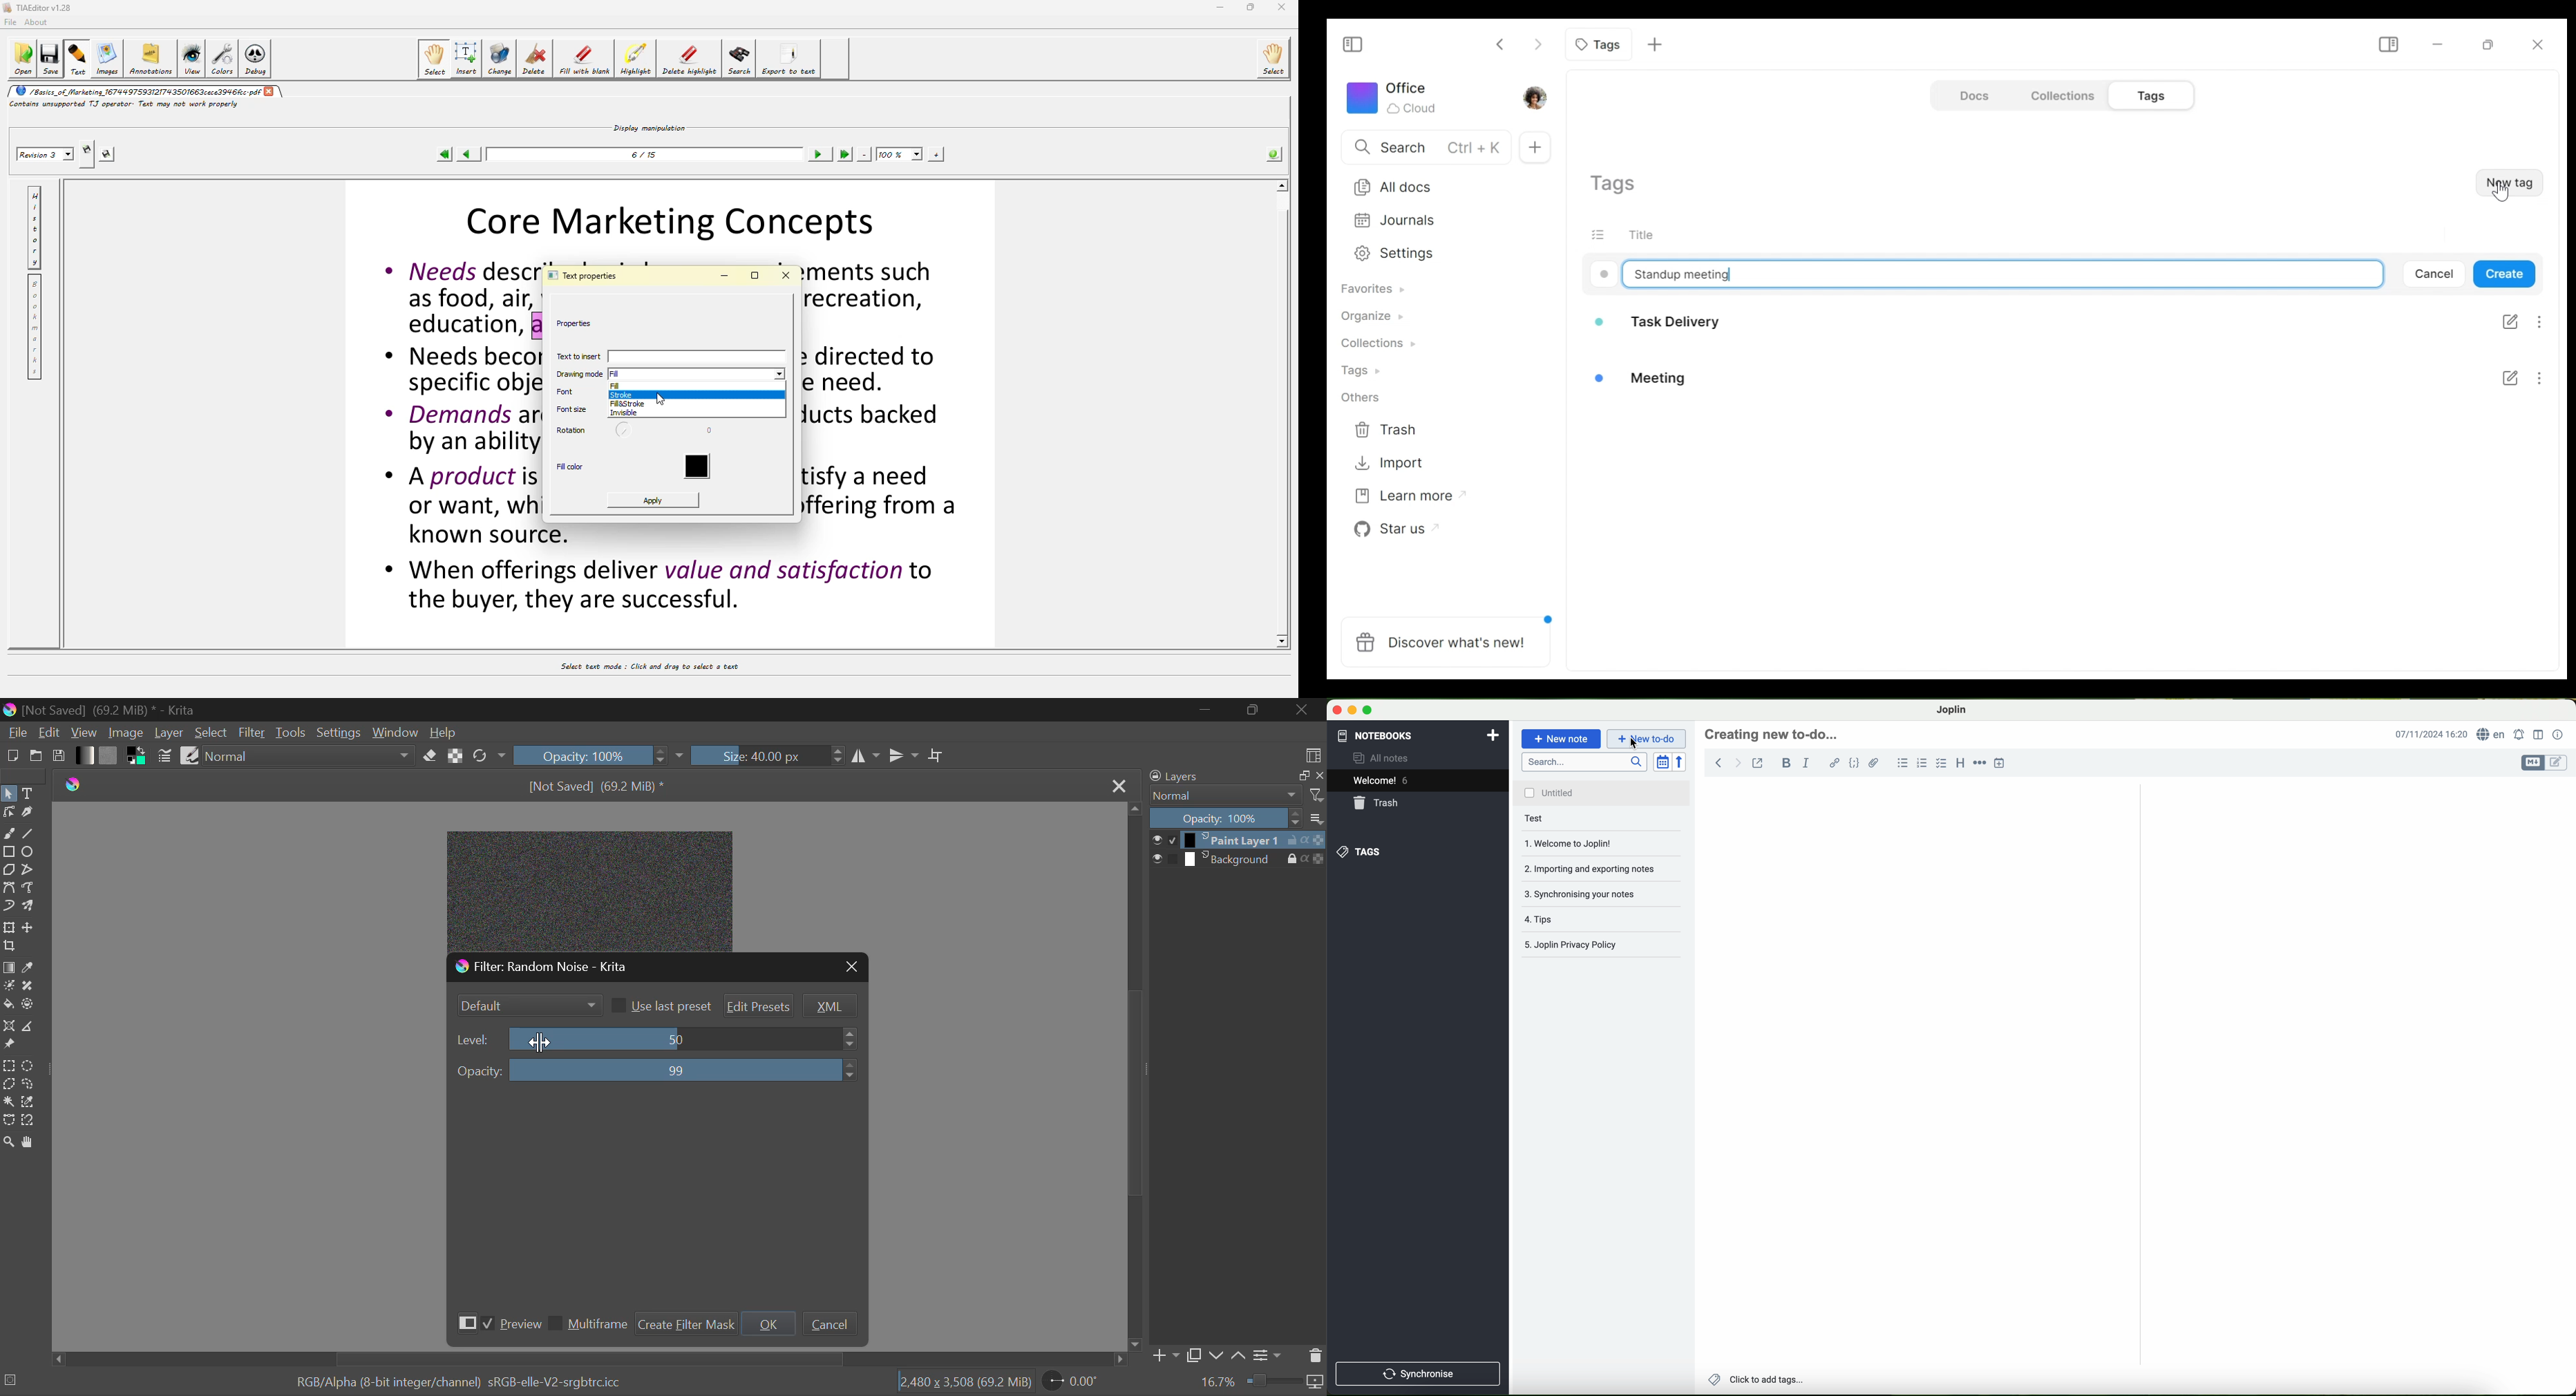 The image size is (2576, 1400). What do you see at coordinates (10, 889) in the screenshot?
I see `Bezier Curve` at bounding box center [10, 889].